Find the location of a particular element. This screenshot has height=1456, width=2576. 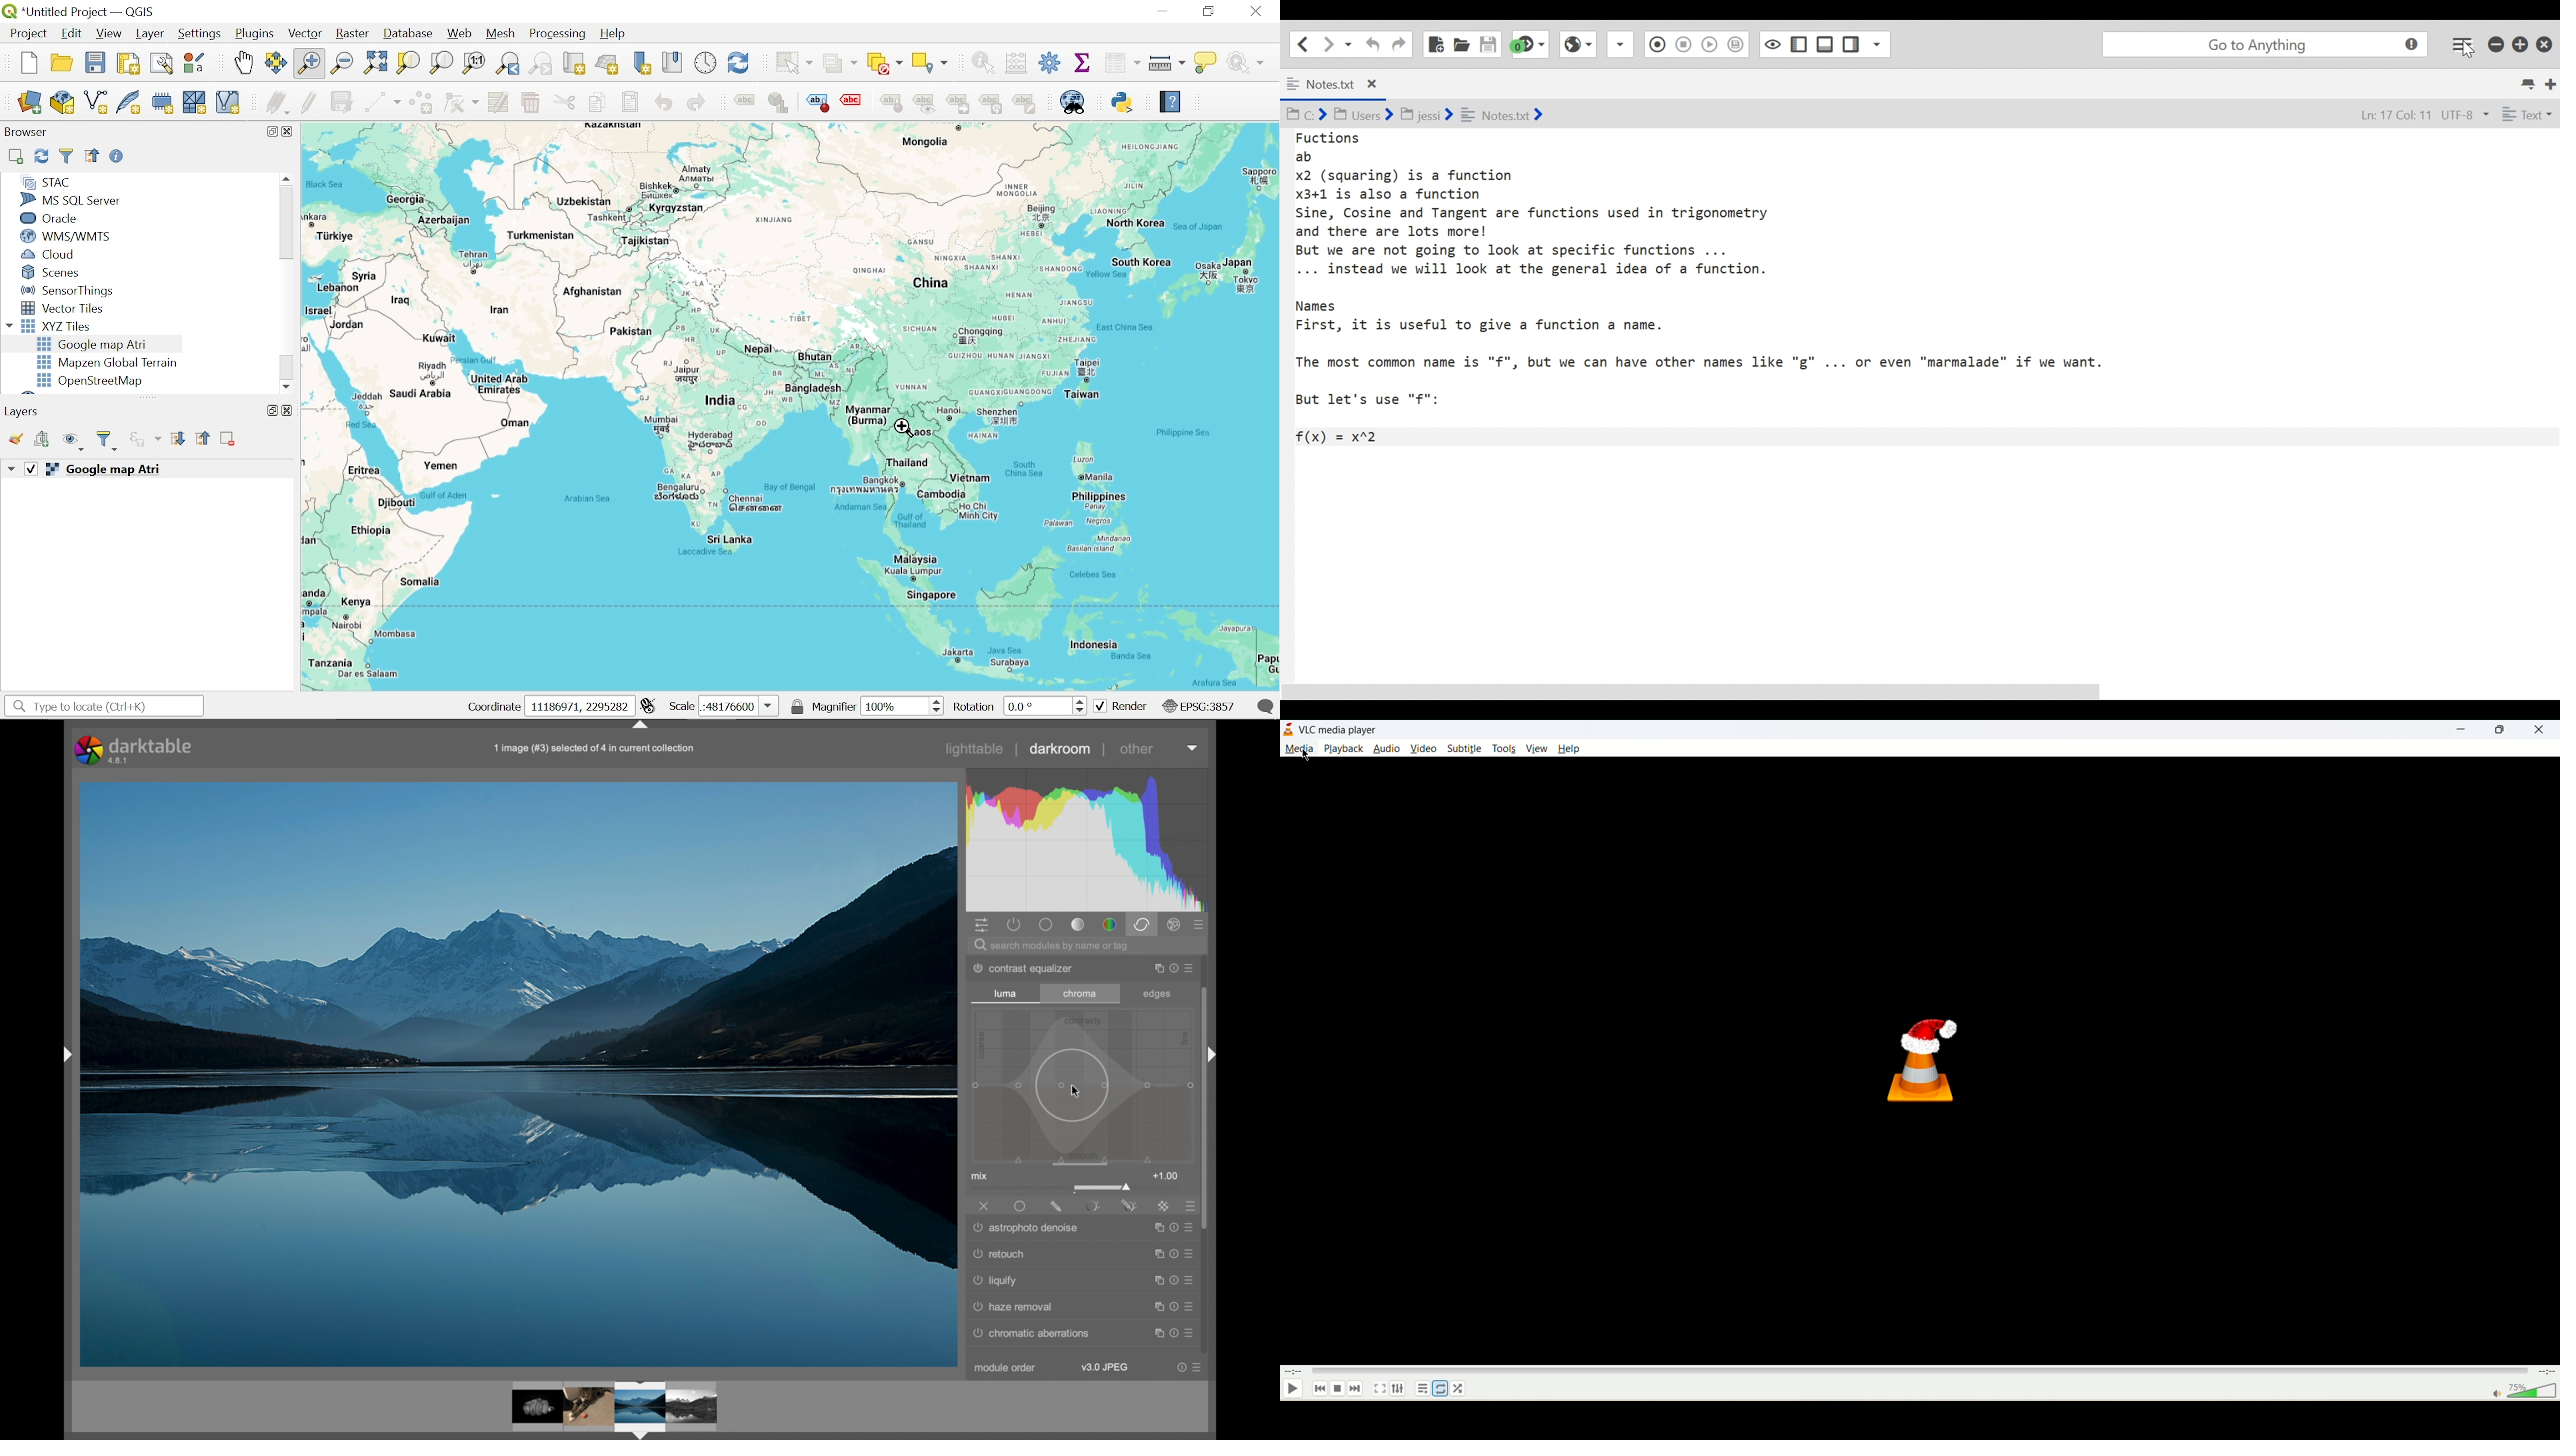

Recent locations is located at coordinates (1349, 43).